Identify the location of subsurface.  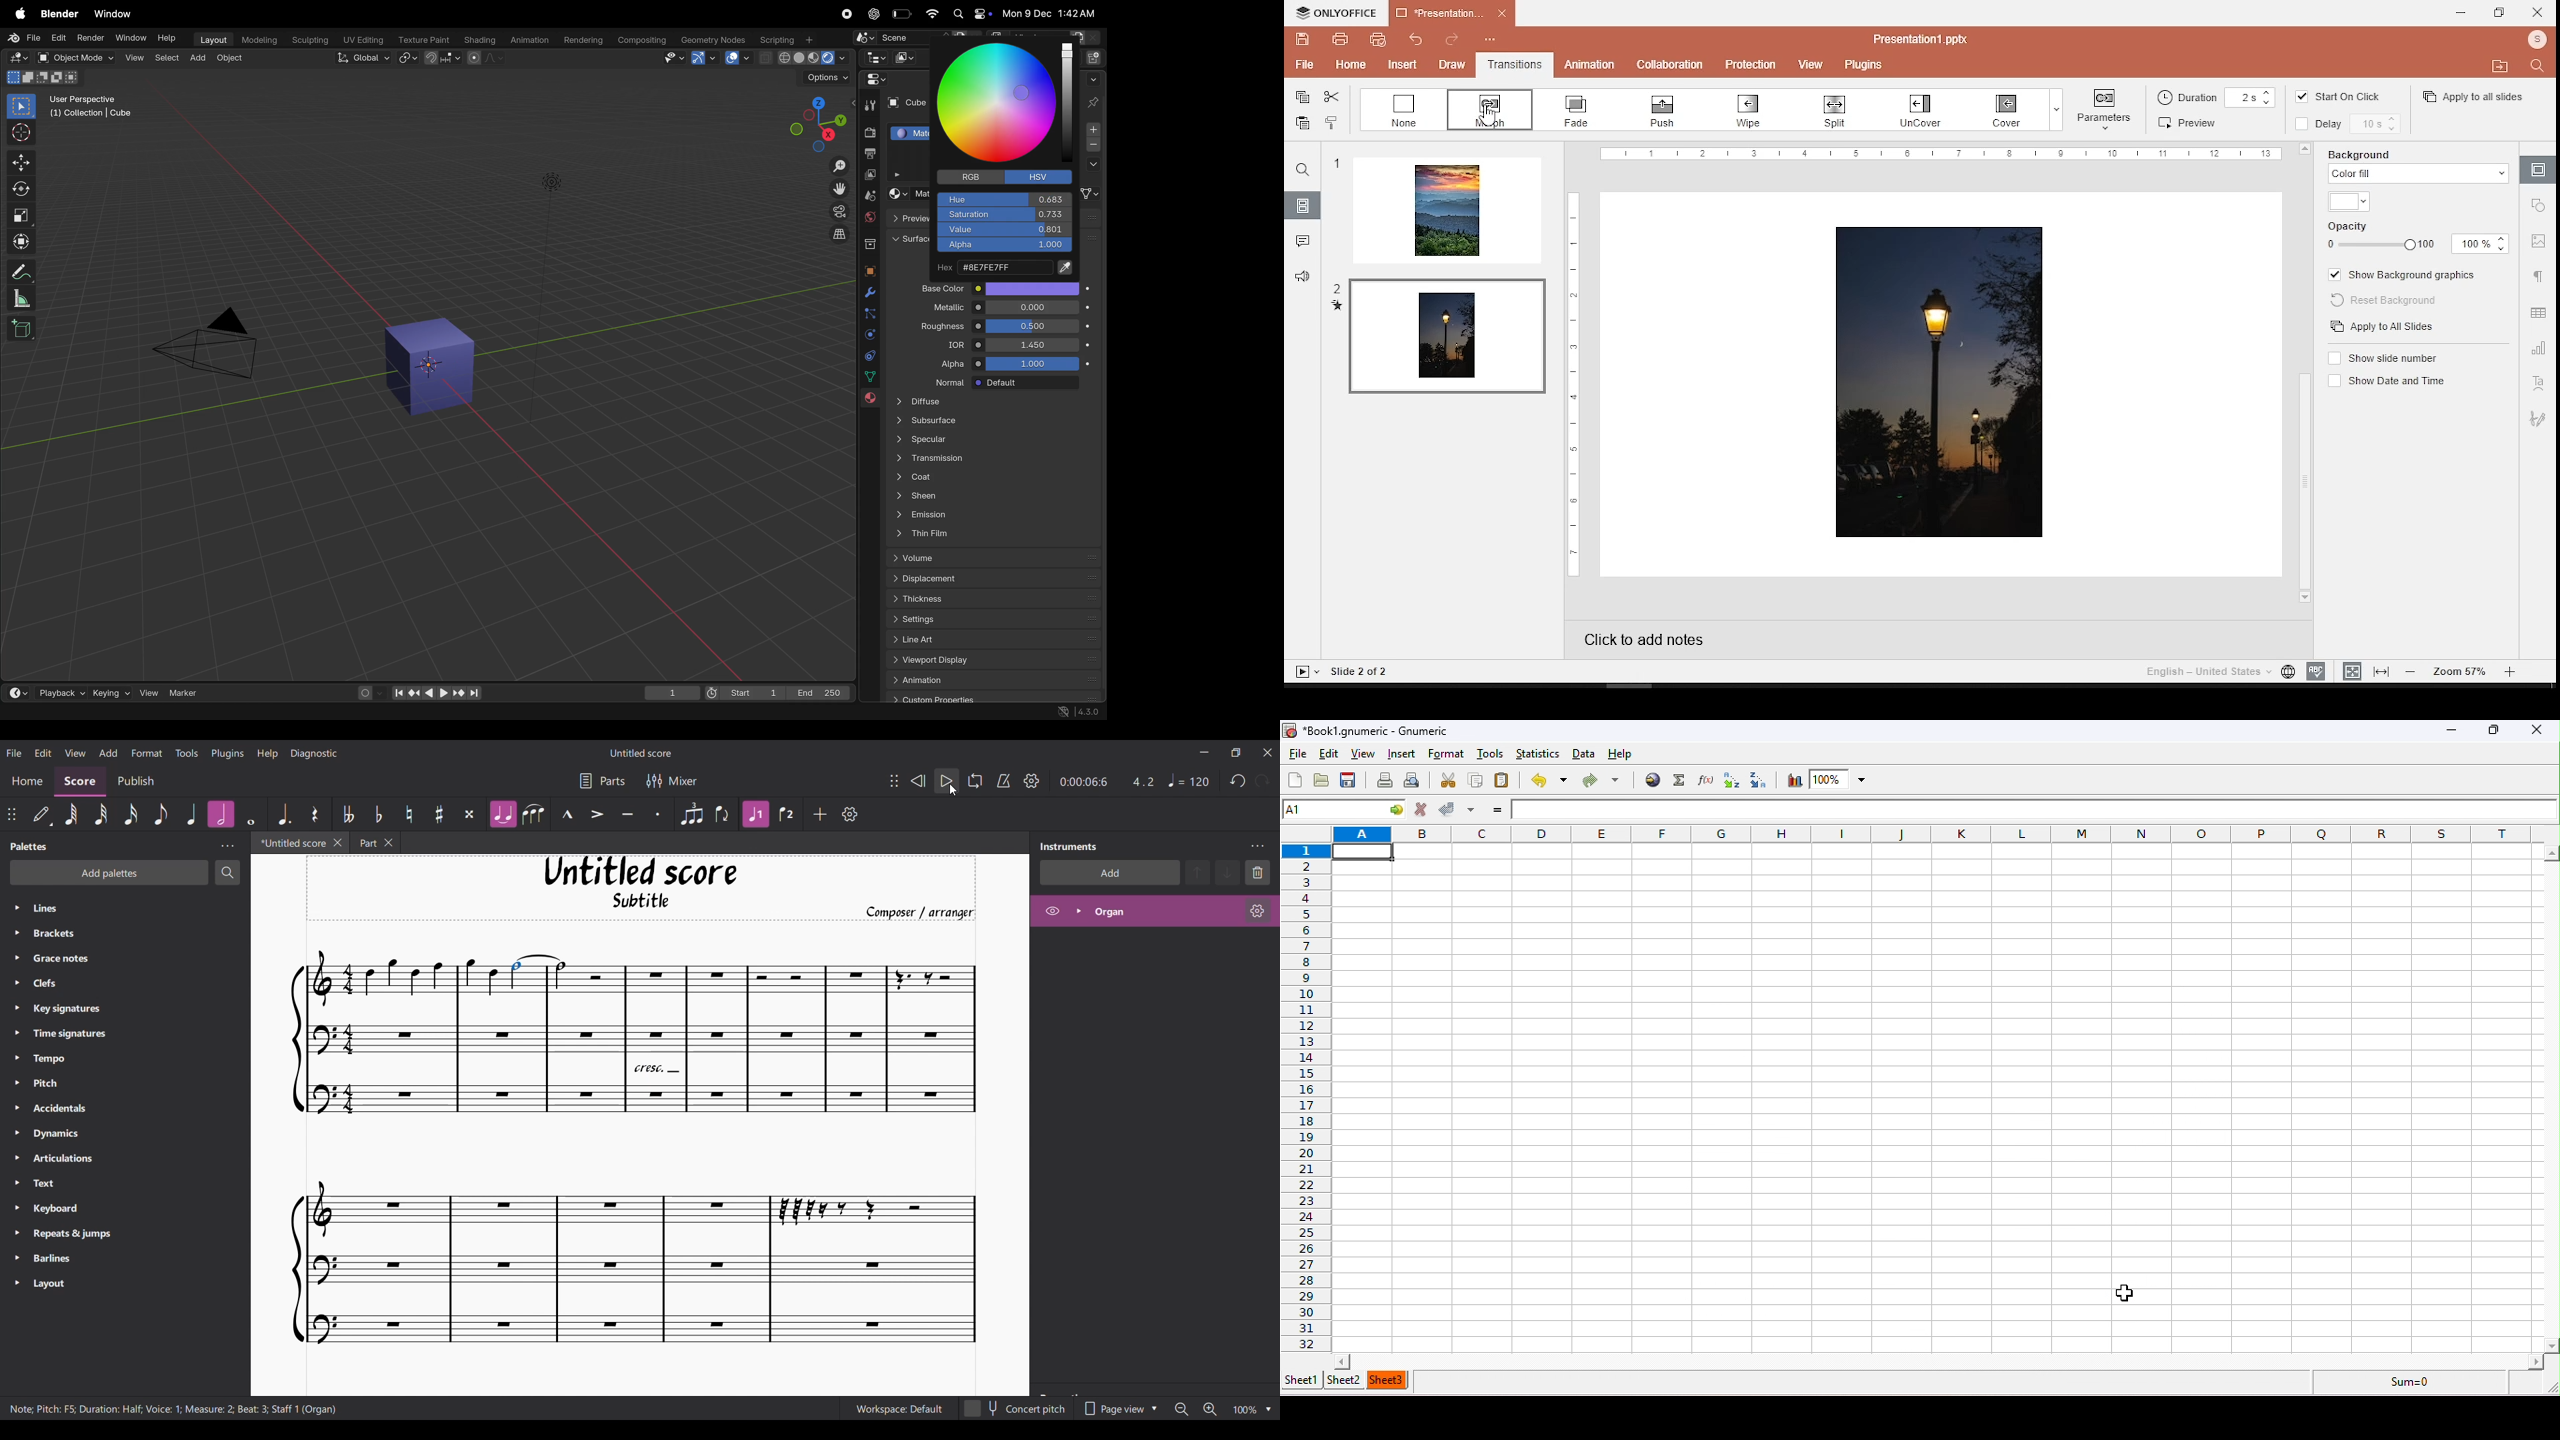
(988, 422).